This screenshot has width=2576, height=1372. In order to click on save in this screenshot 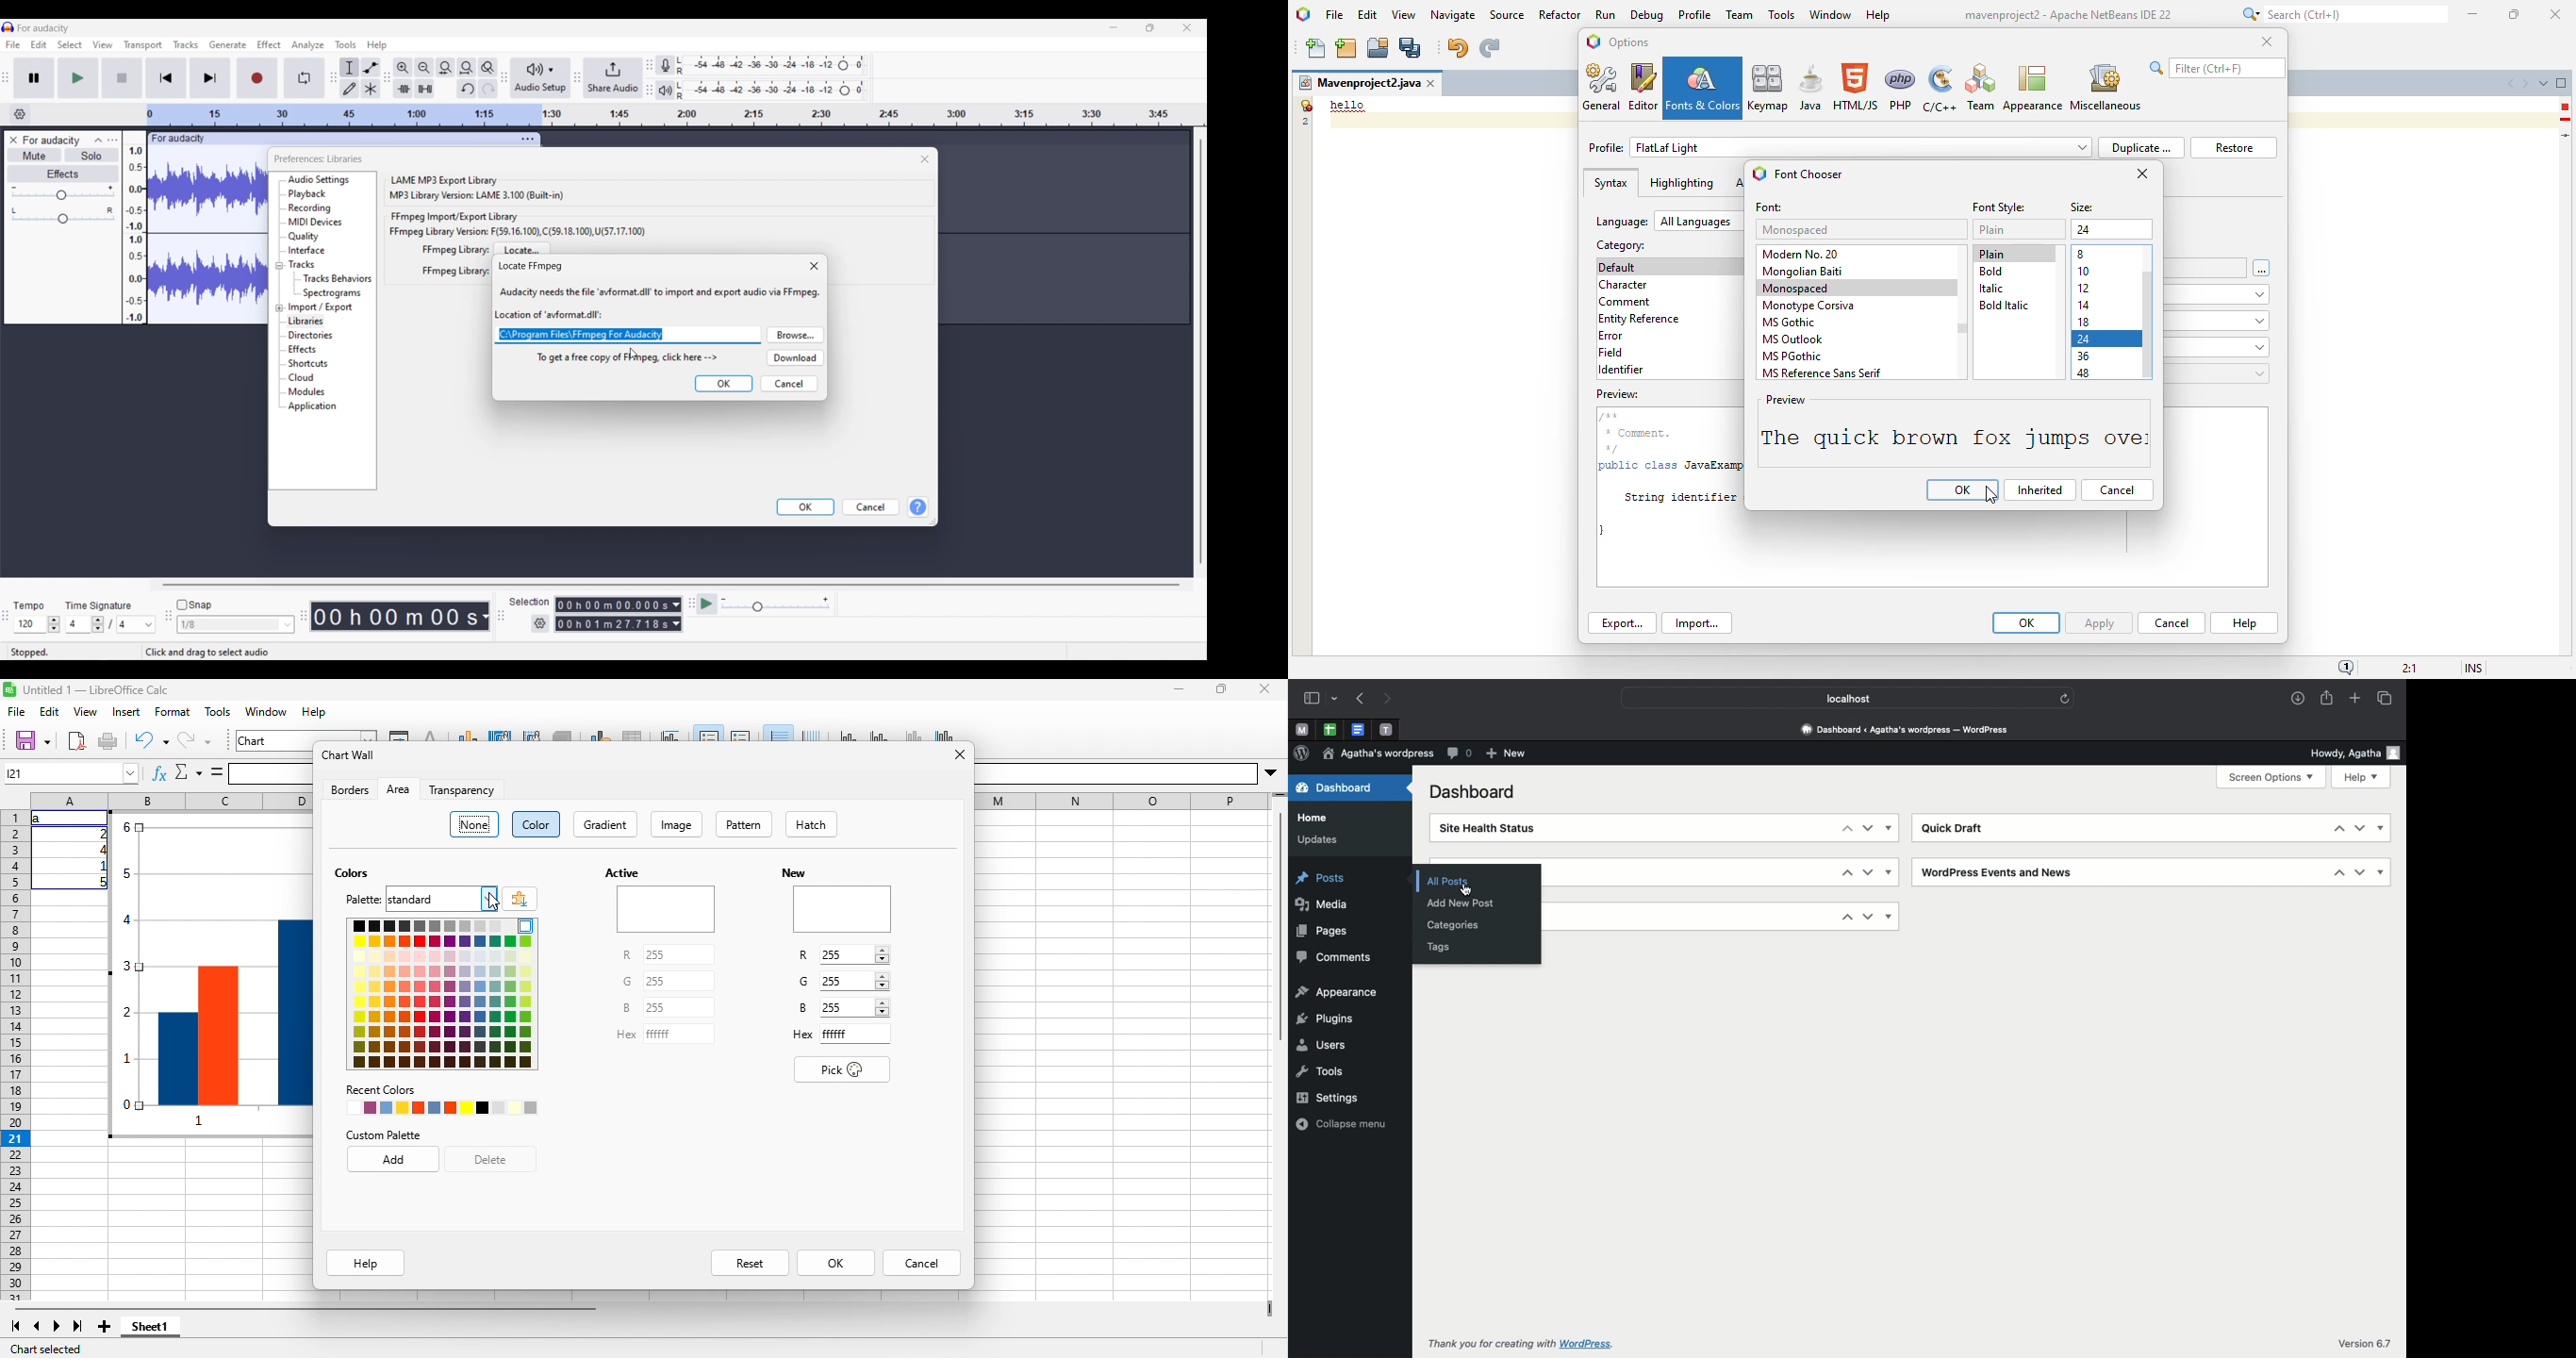, I will do `click(32, 741)`.